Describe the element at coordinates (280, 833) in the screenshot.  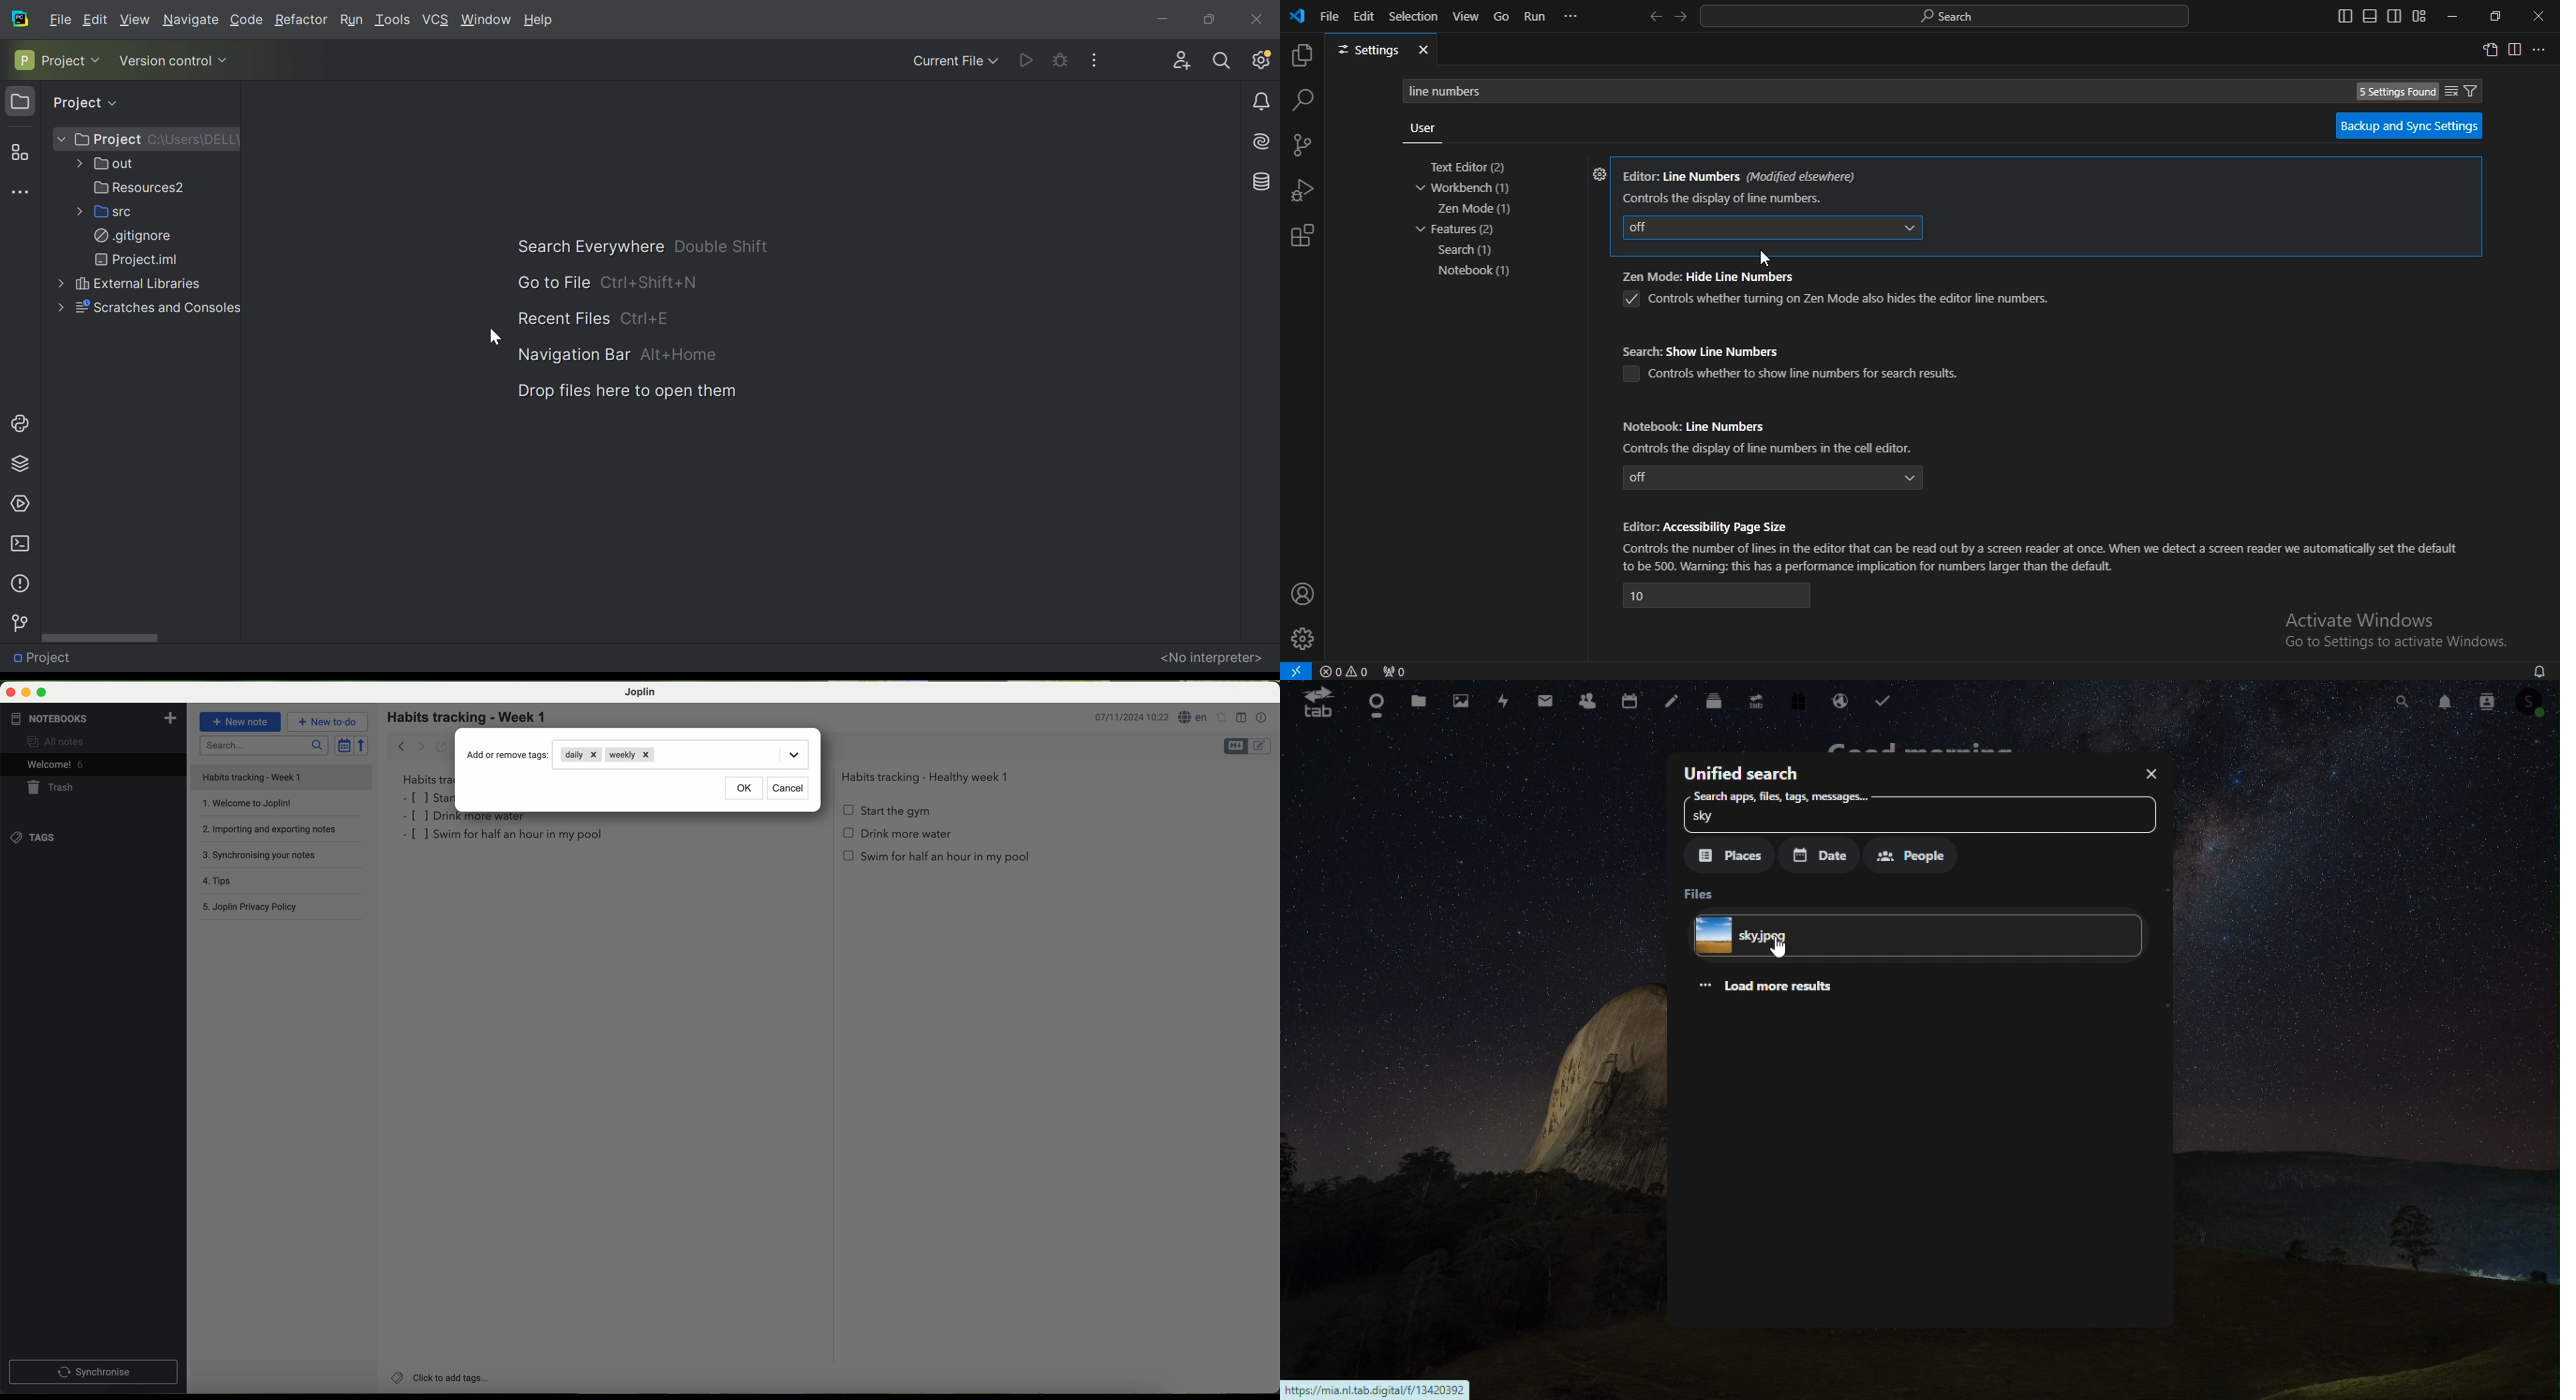
I see `importing and exporting notes` at that location.